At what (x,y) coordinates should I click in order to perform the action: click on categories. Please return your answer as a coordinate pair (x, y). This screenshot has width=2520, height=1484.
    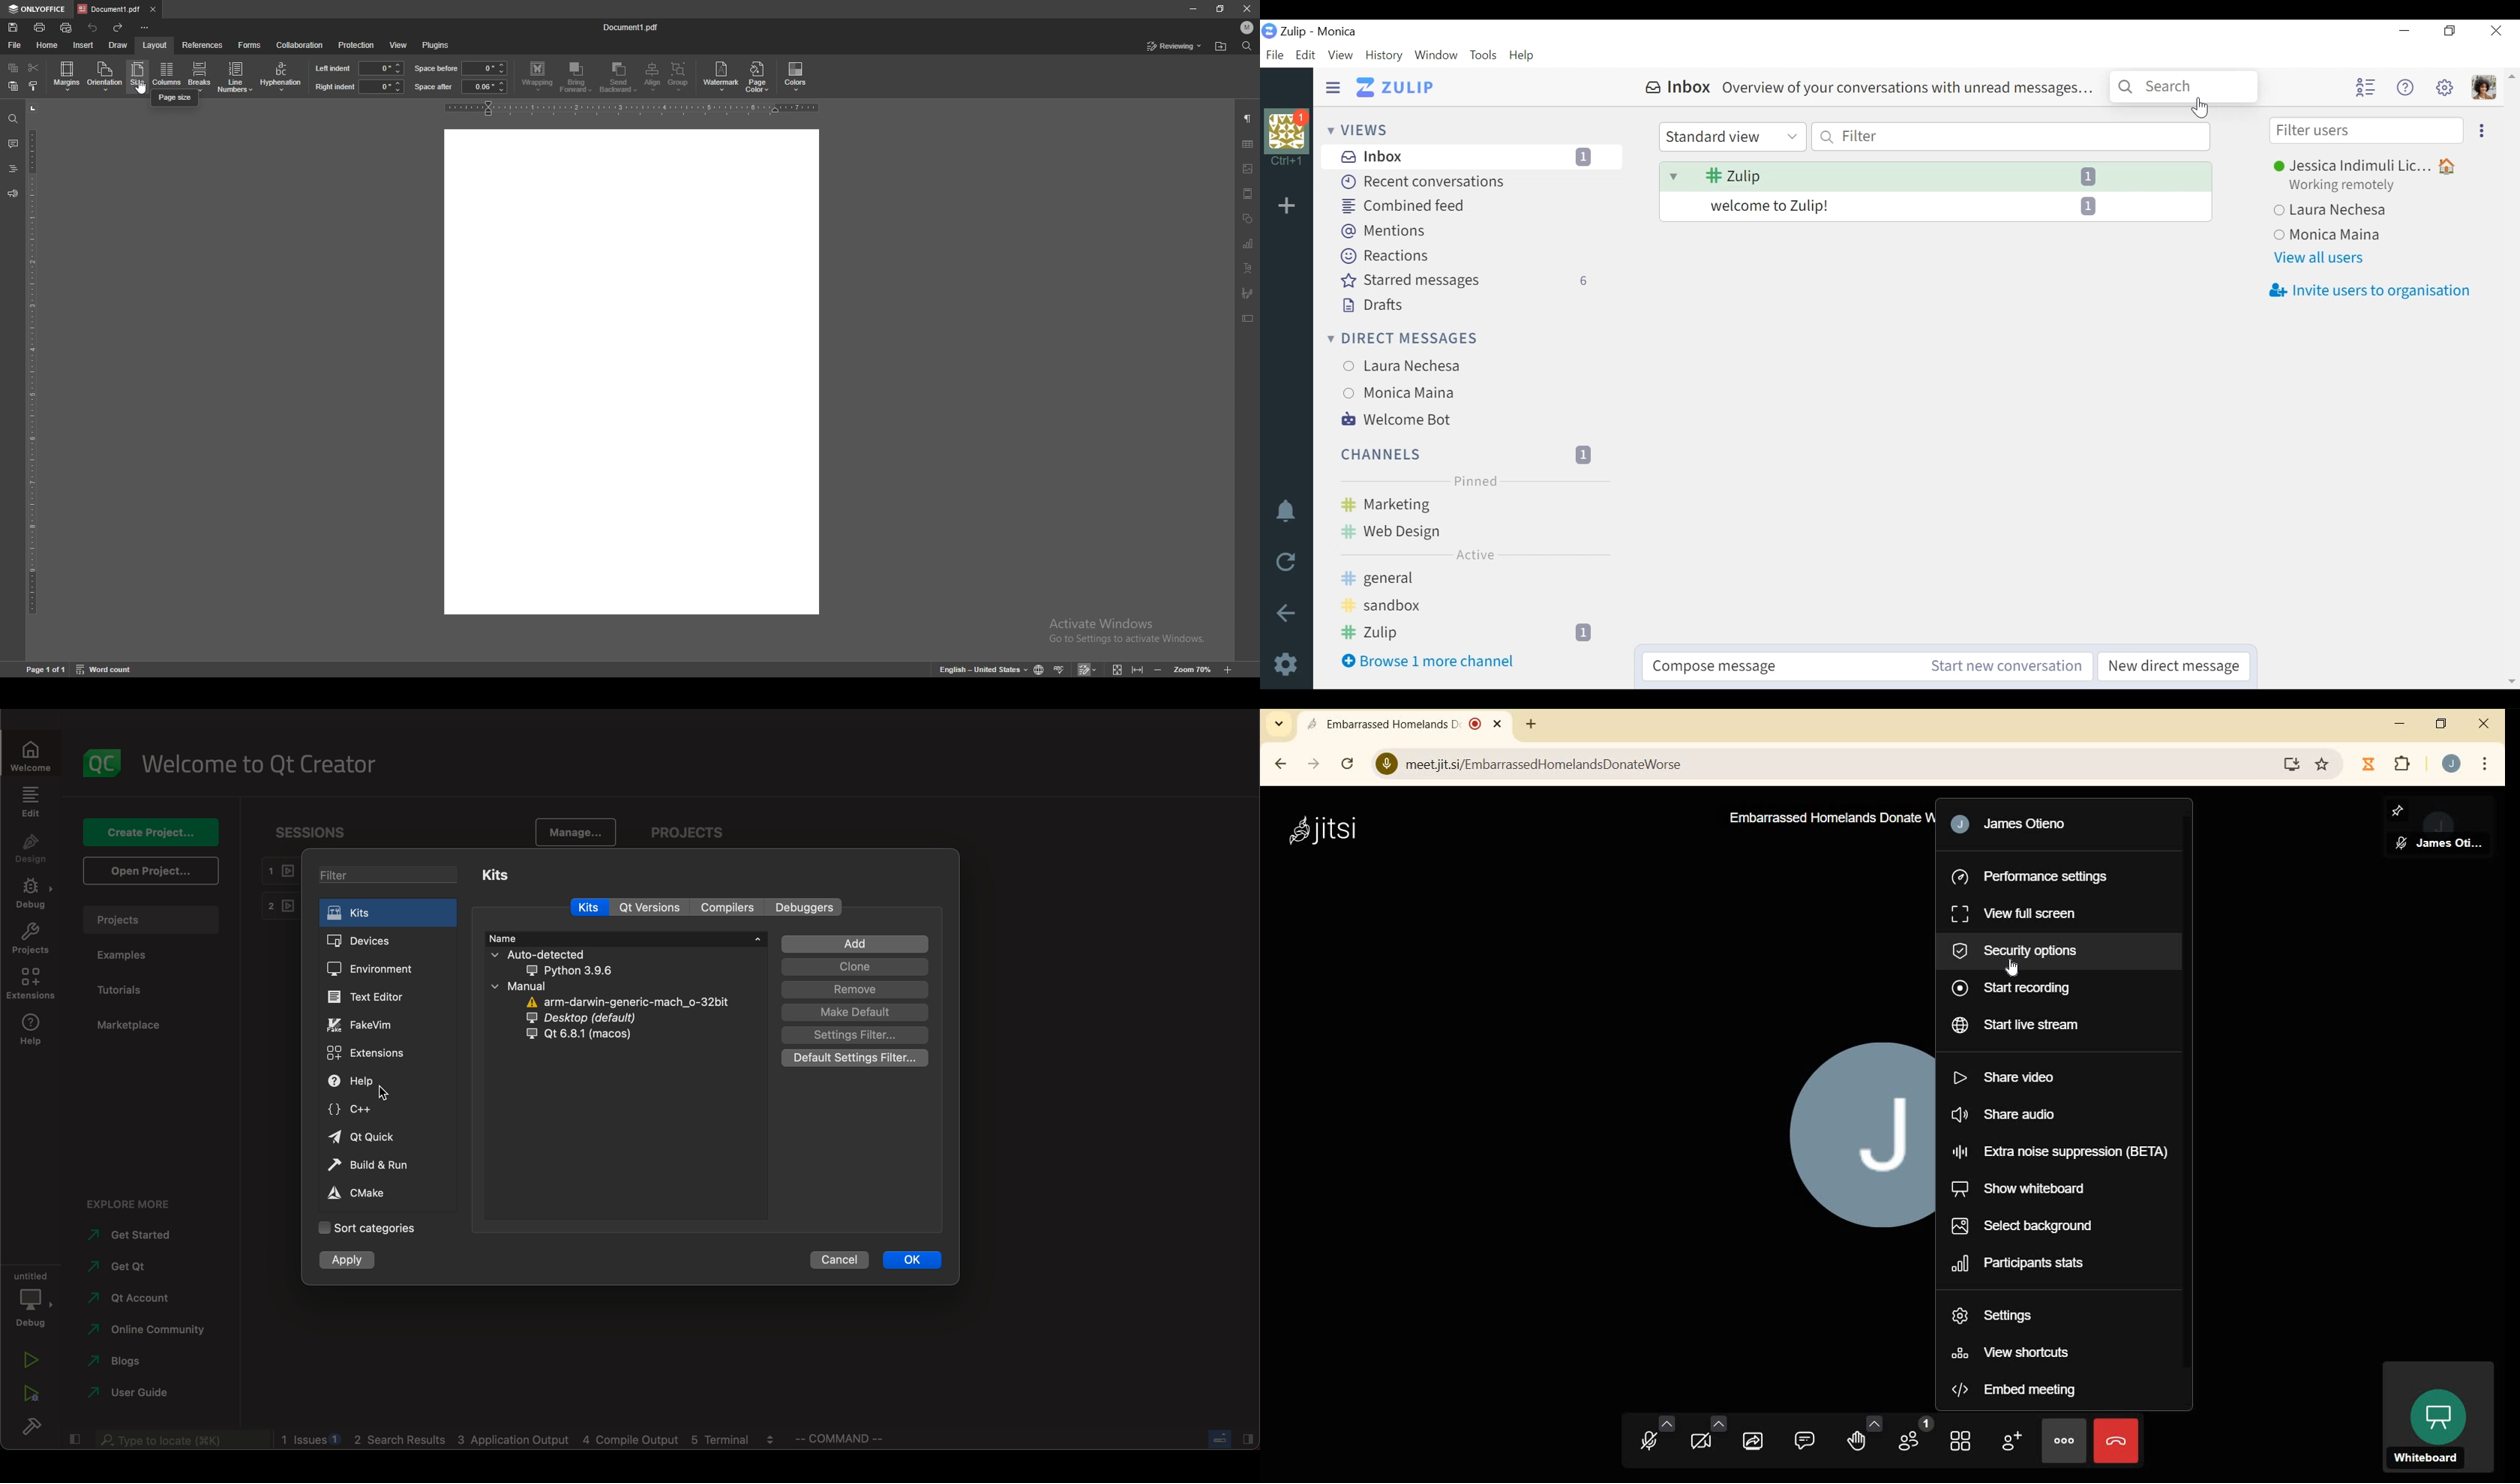
    Looking at the image, I should click on (371, 1230).